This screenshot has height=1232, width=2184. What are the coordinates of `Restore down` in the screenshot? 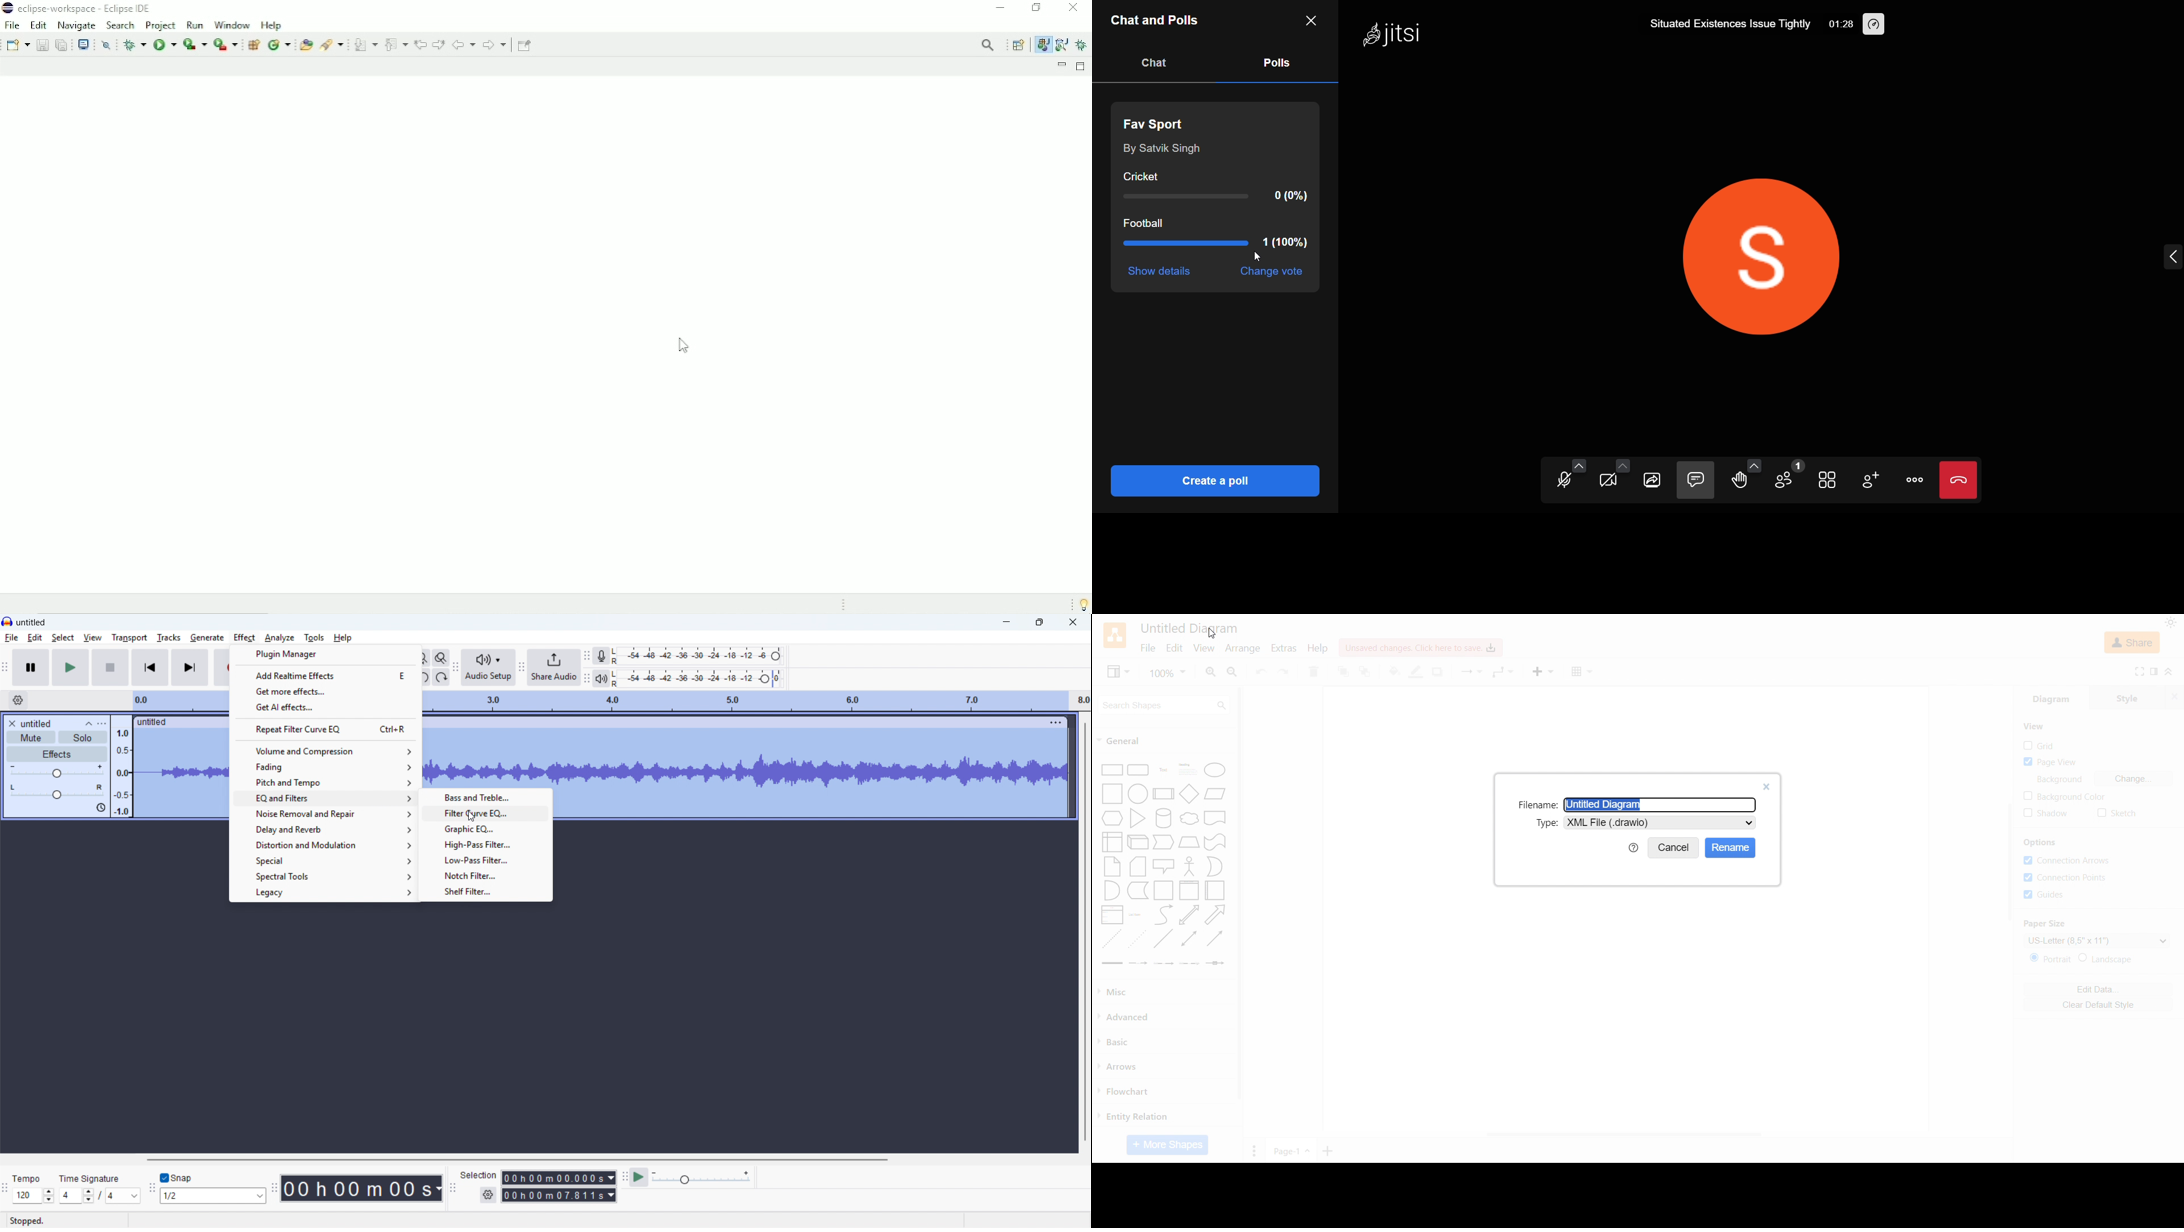 It's located at (1034, 8).